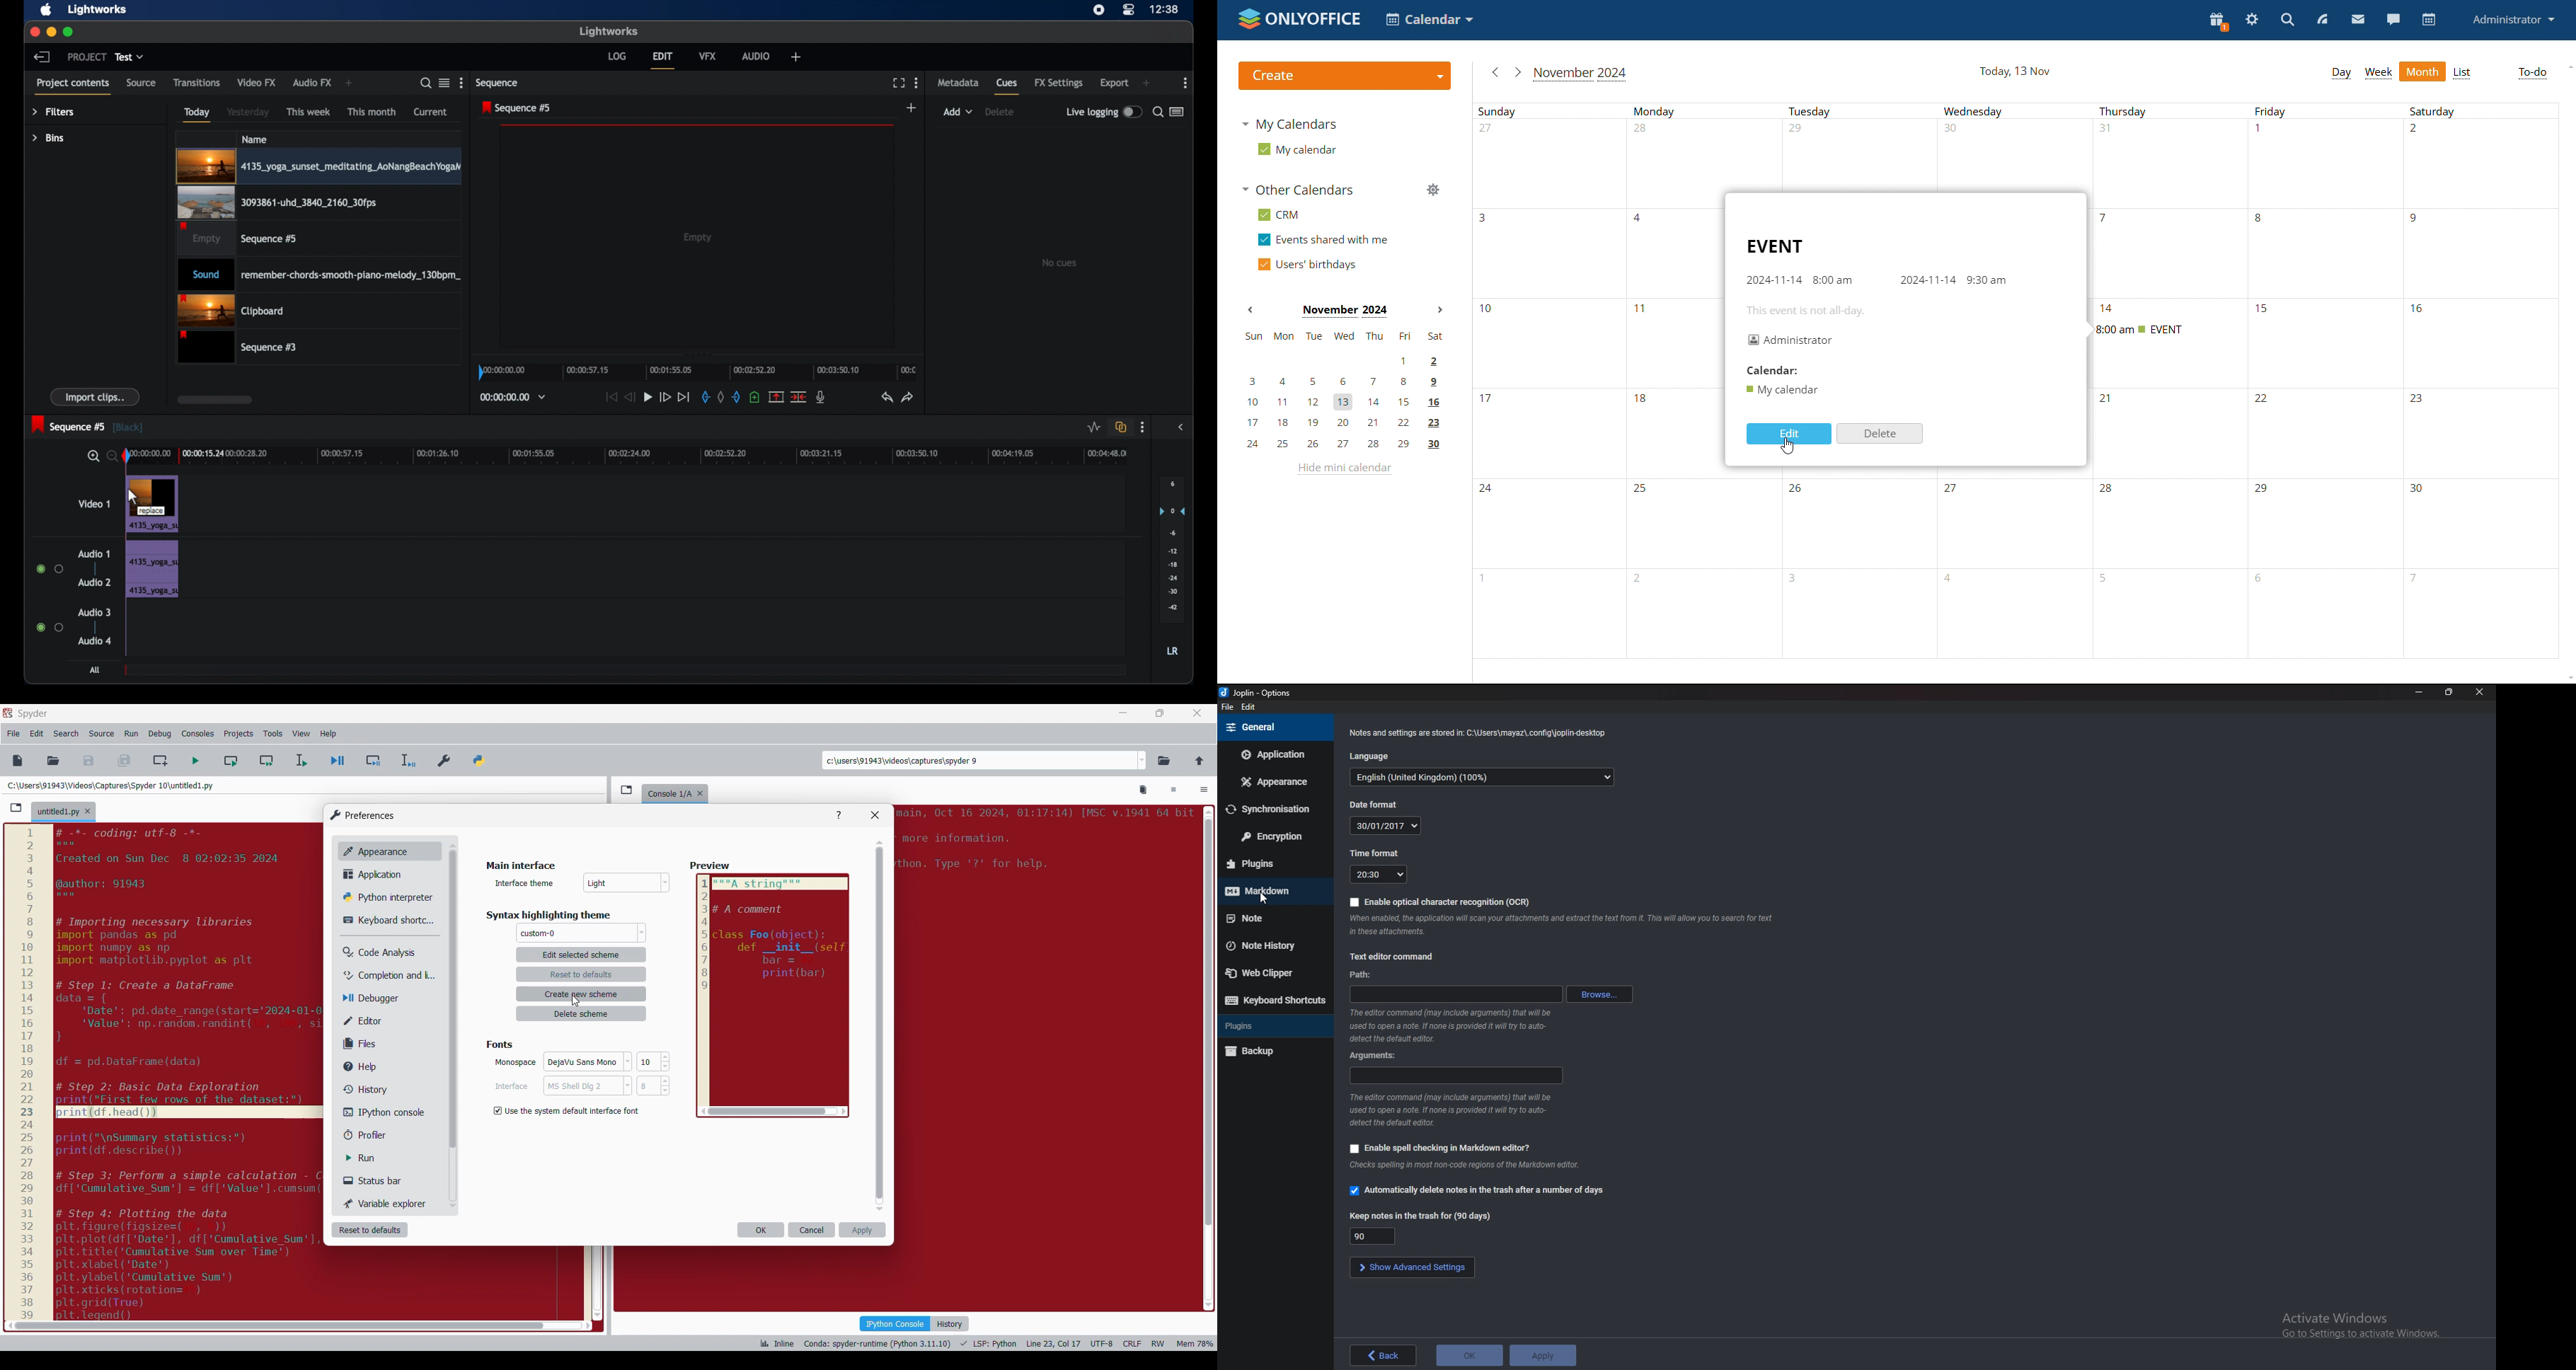  Describe the element at coordinates (1273, 1027) in the screenshot. I see `plugins` at that location.